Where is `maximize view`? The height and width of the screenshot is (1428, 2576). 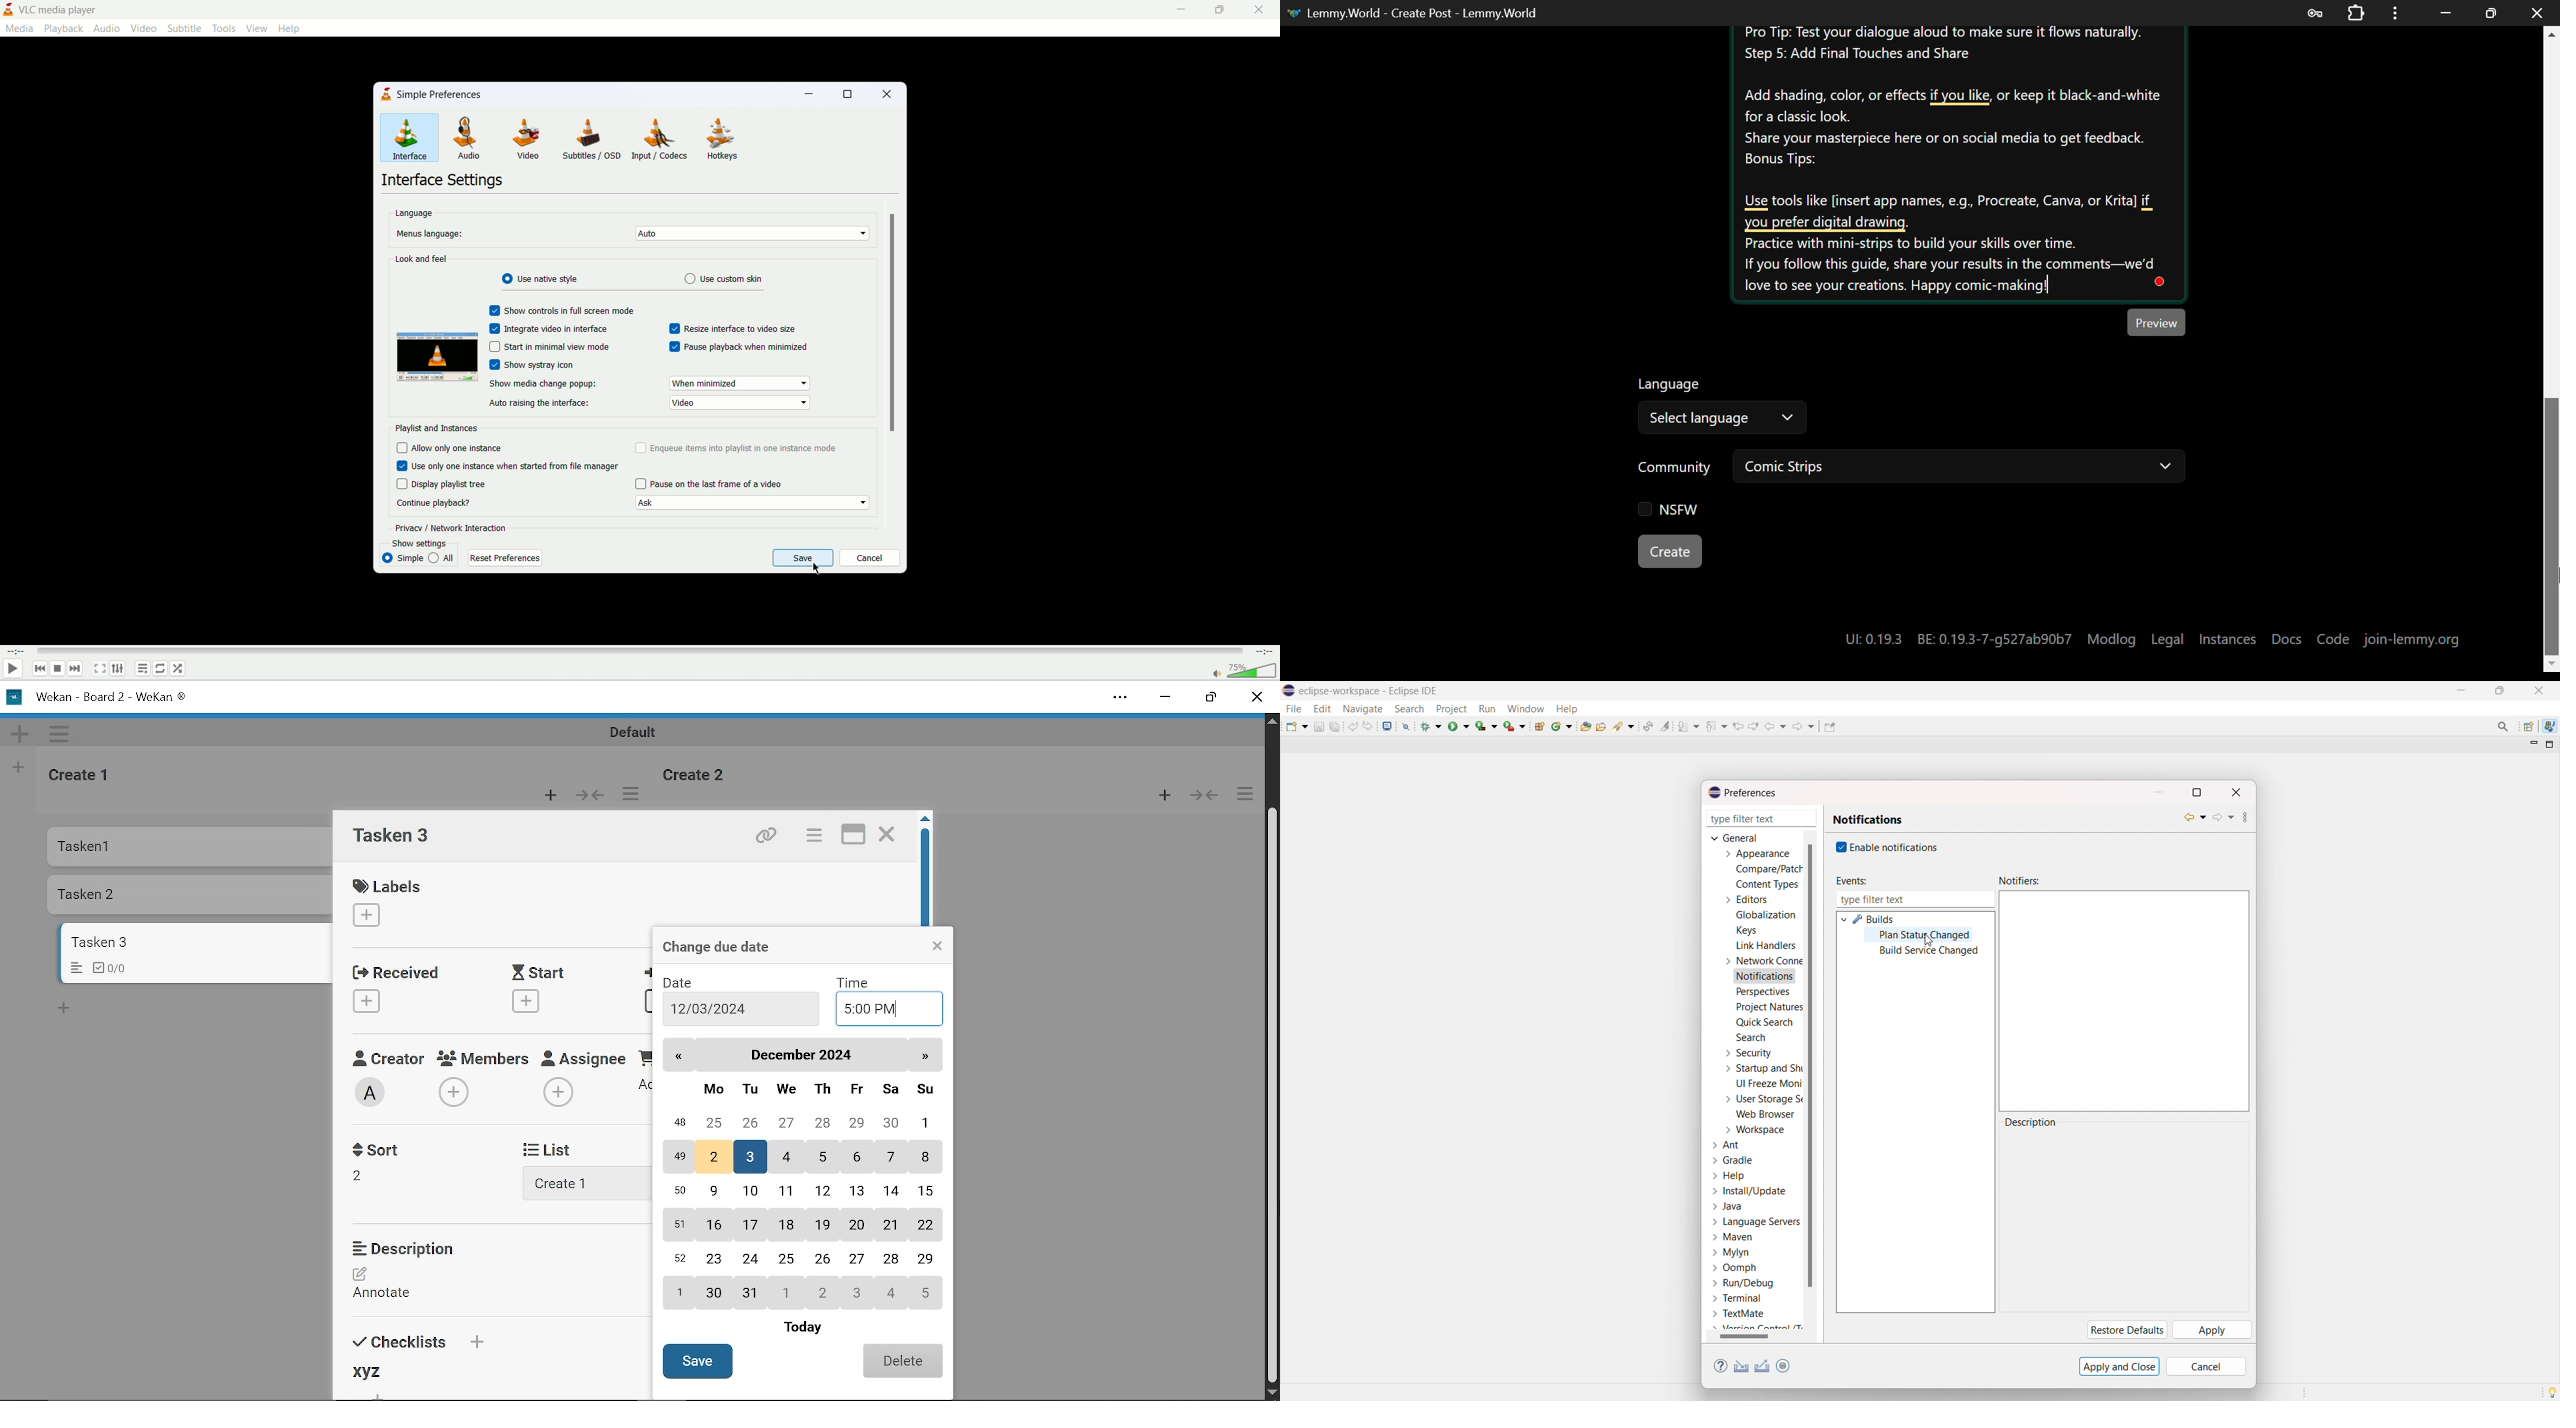 maximize view is located at coordinates (2550, 744).